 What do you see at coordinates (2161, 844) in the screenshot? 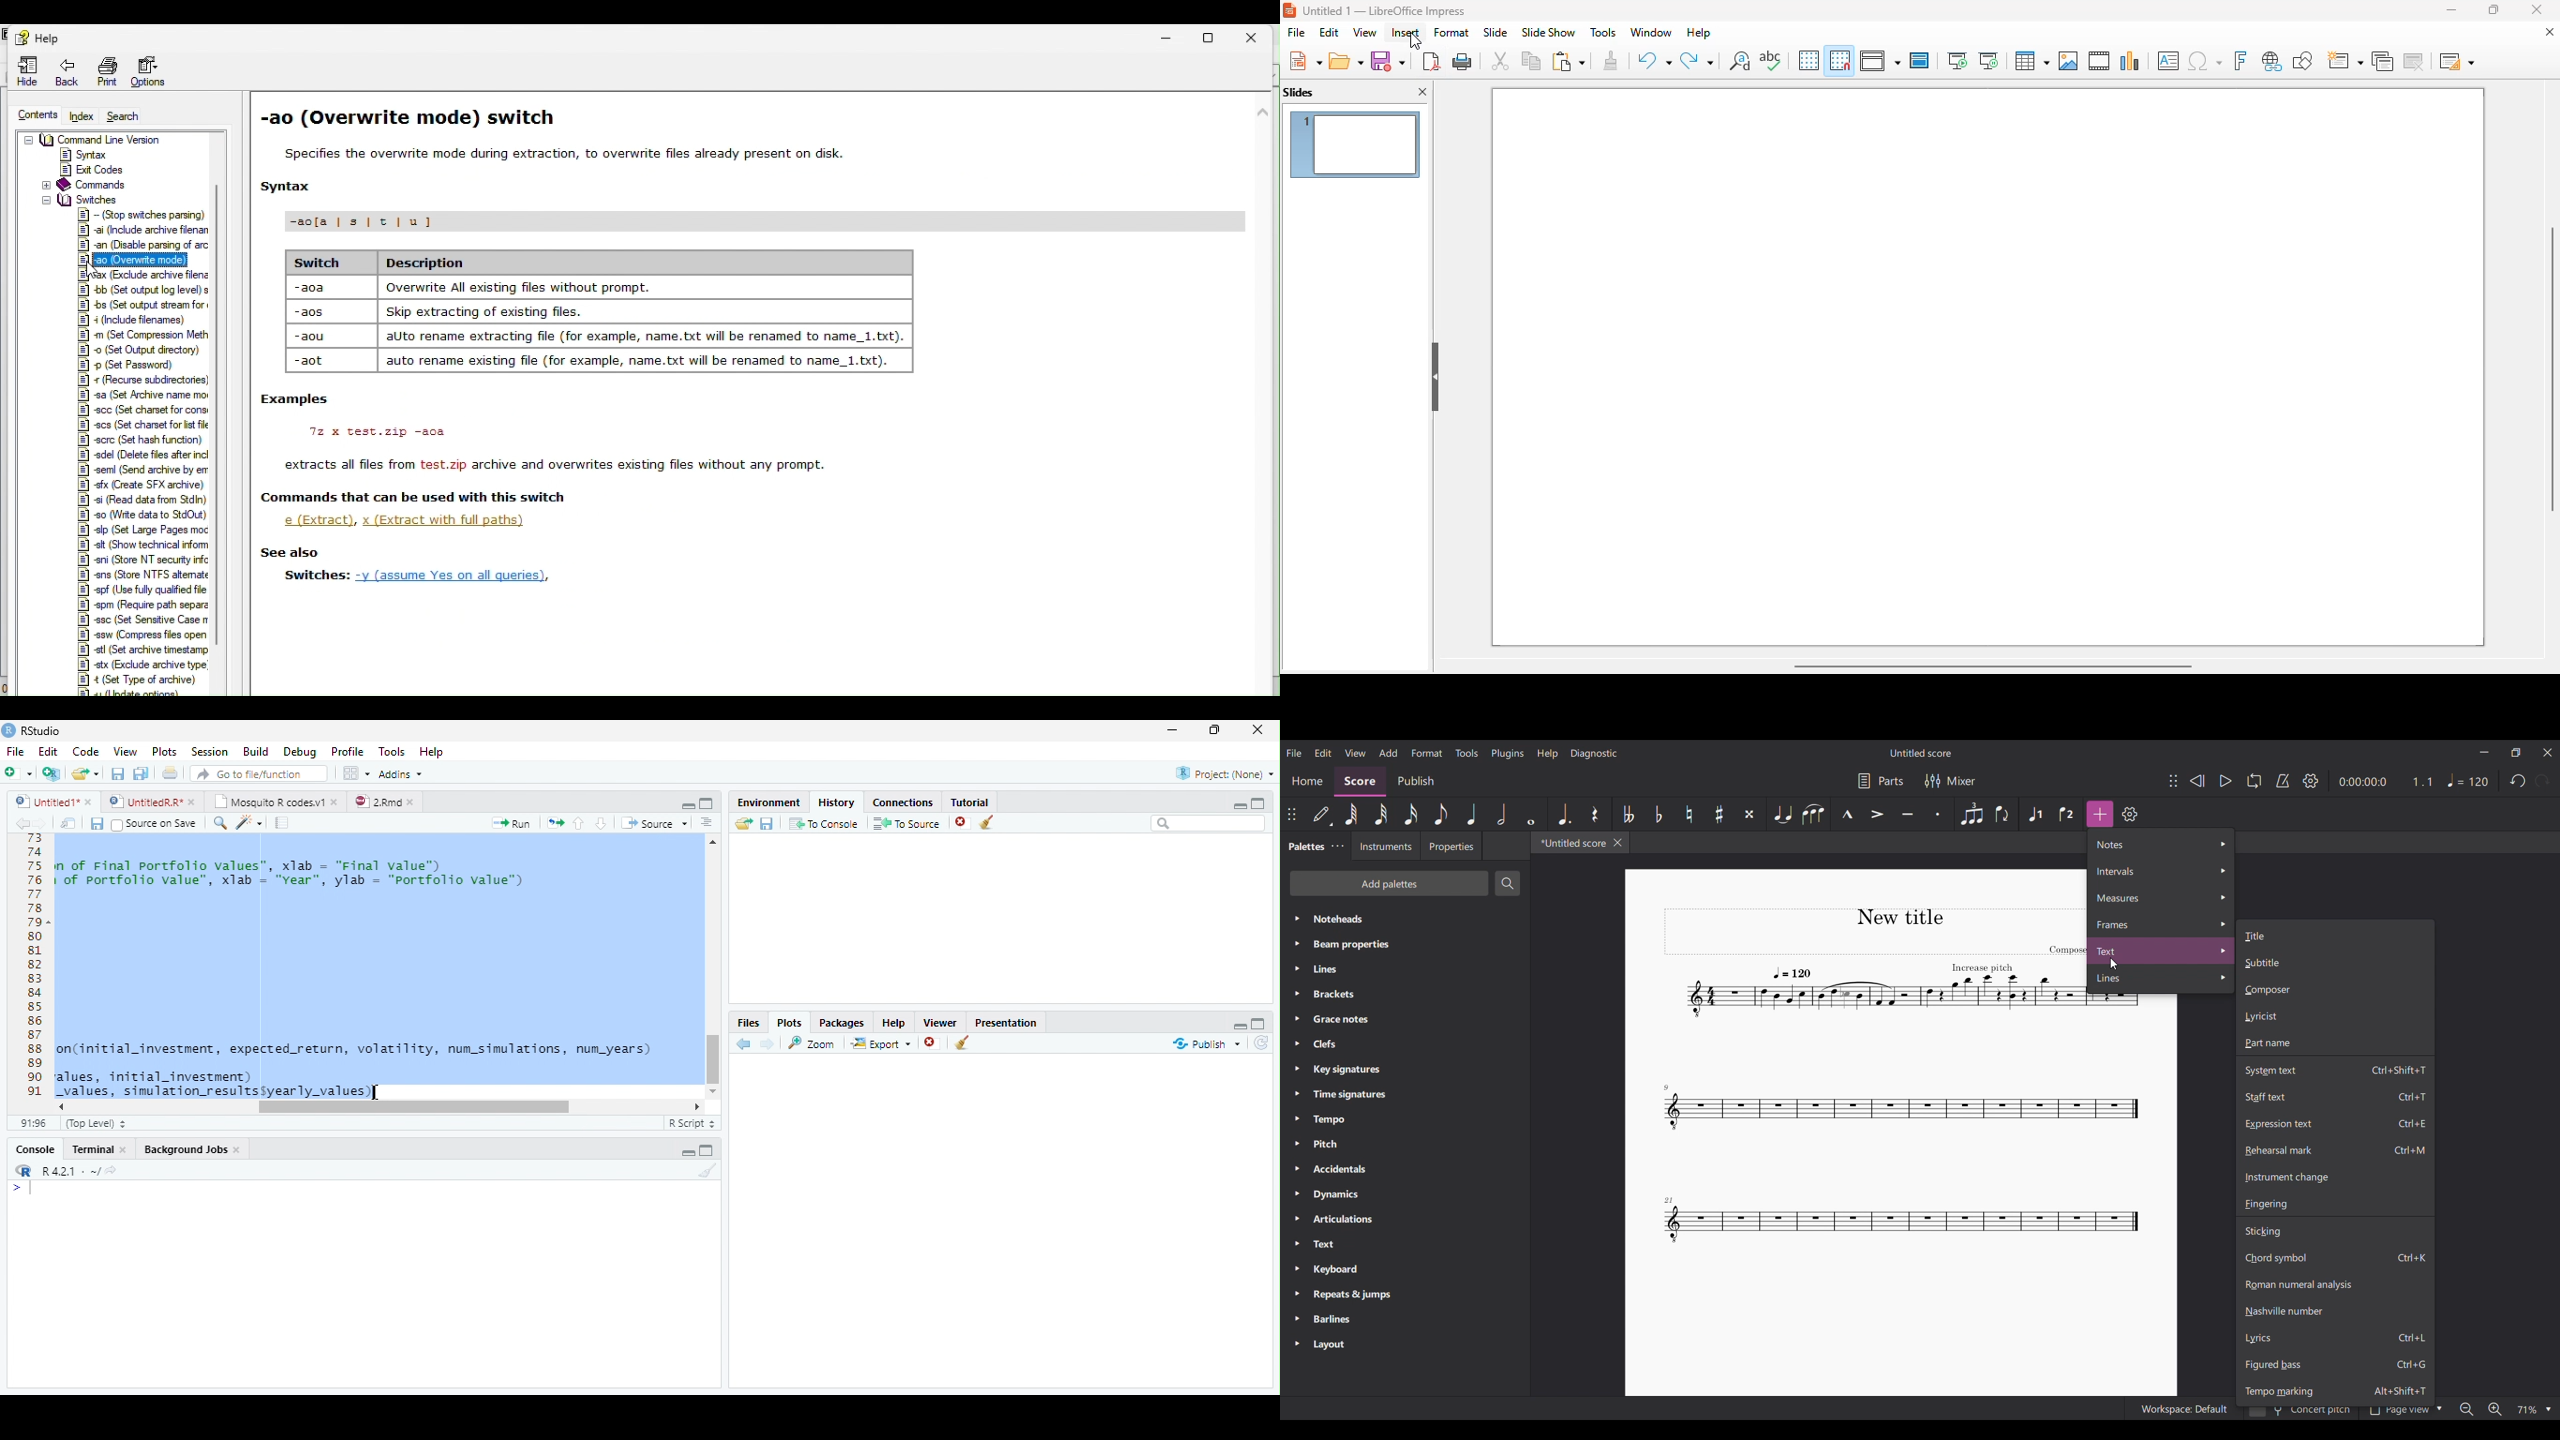
I see `Note options` at bounding box center [2161, 844].